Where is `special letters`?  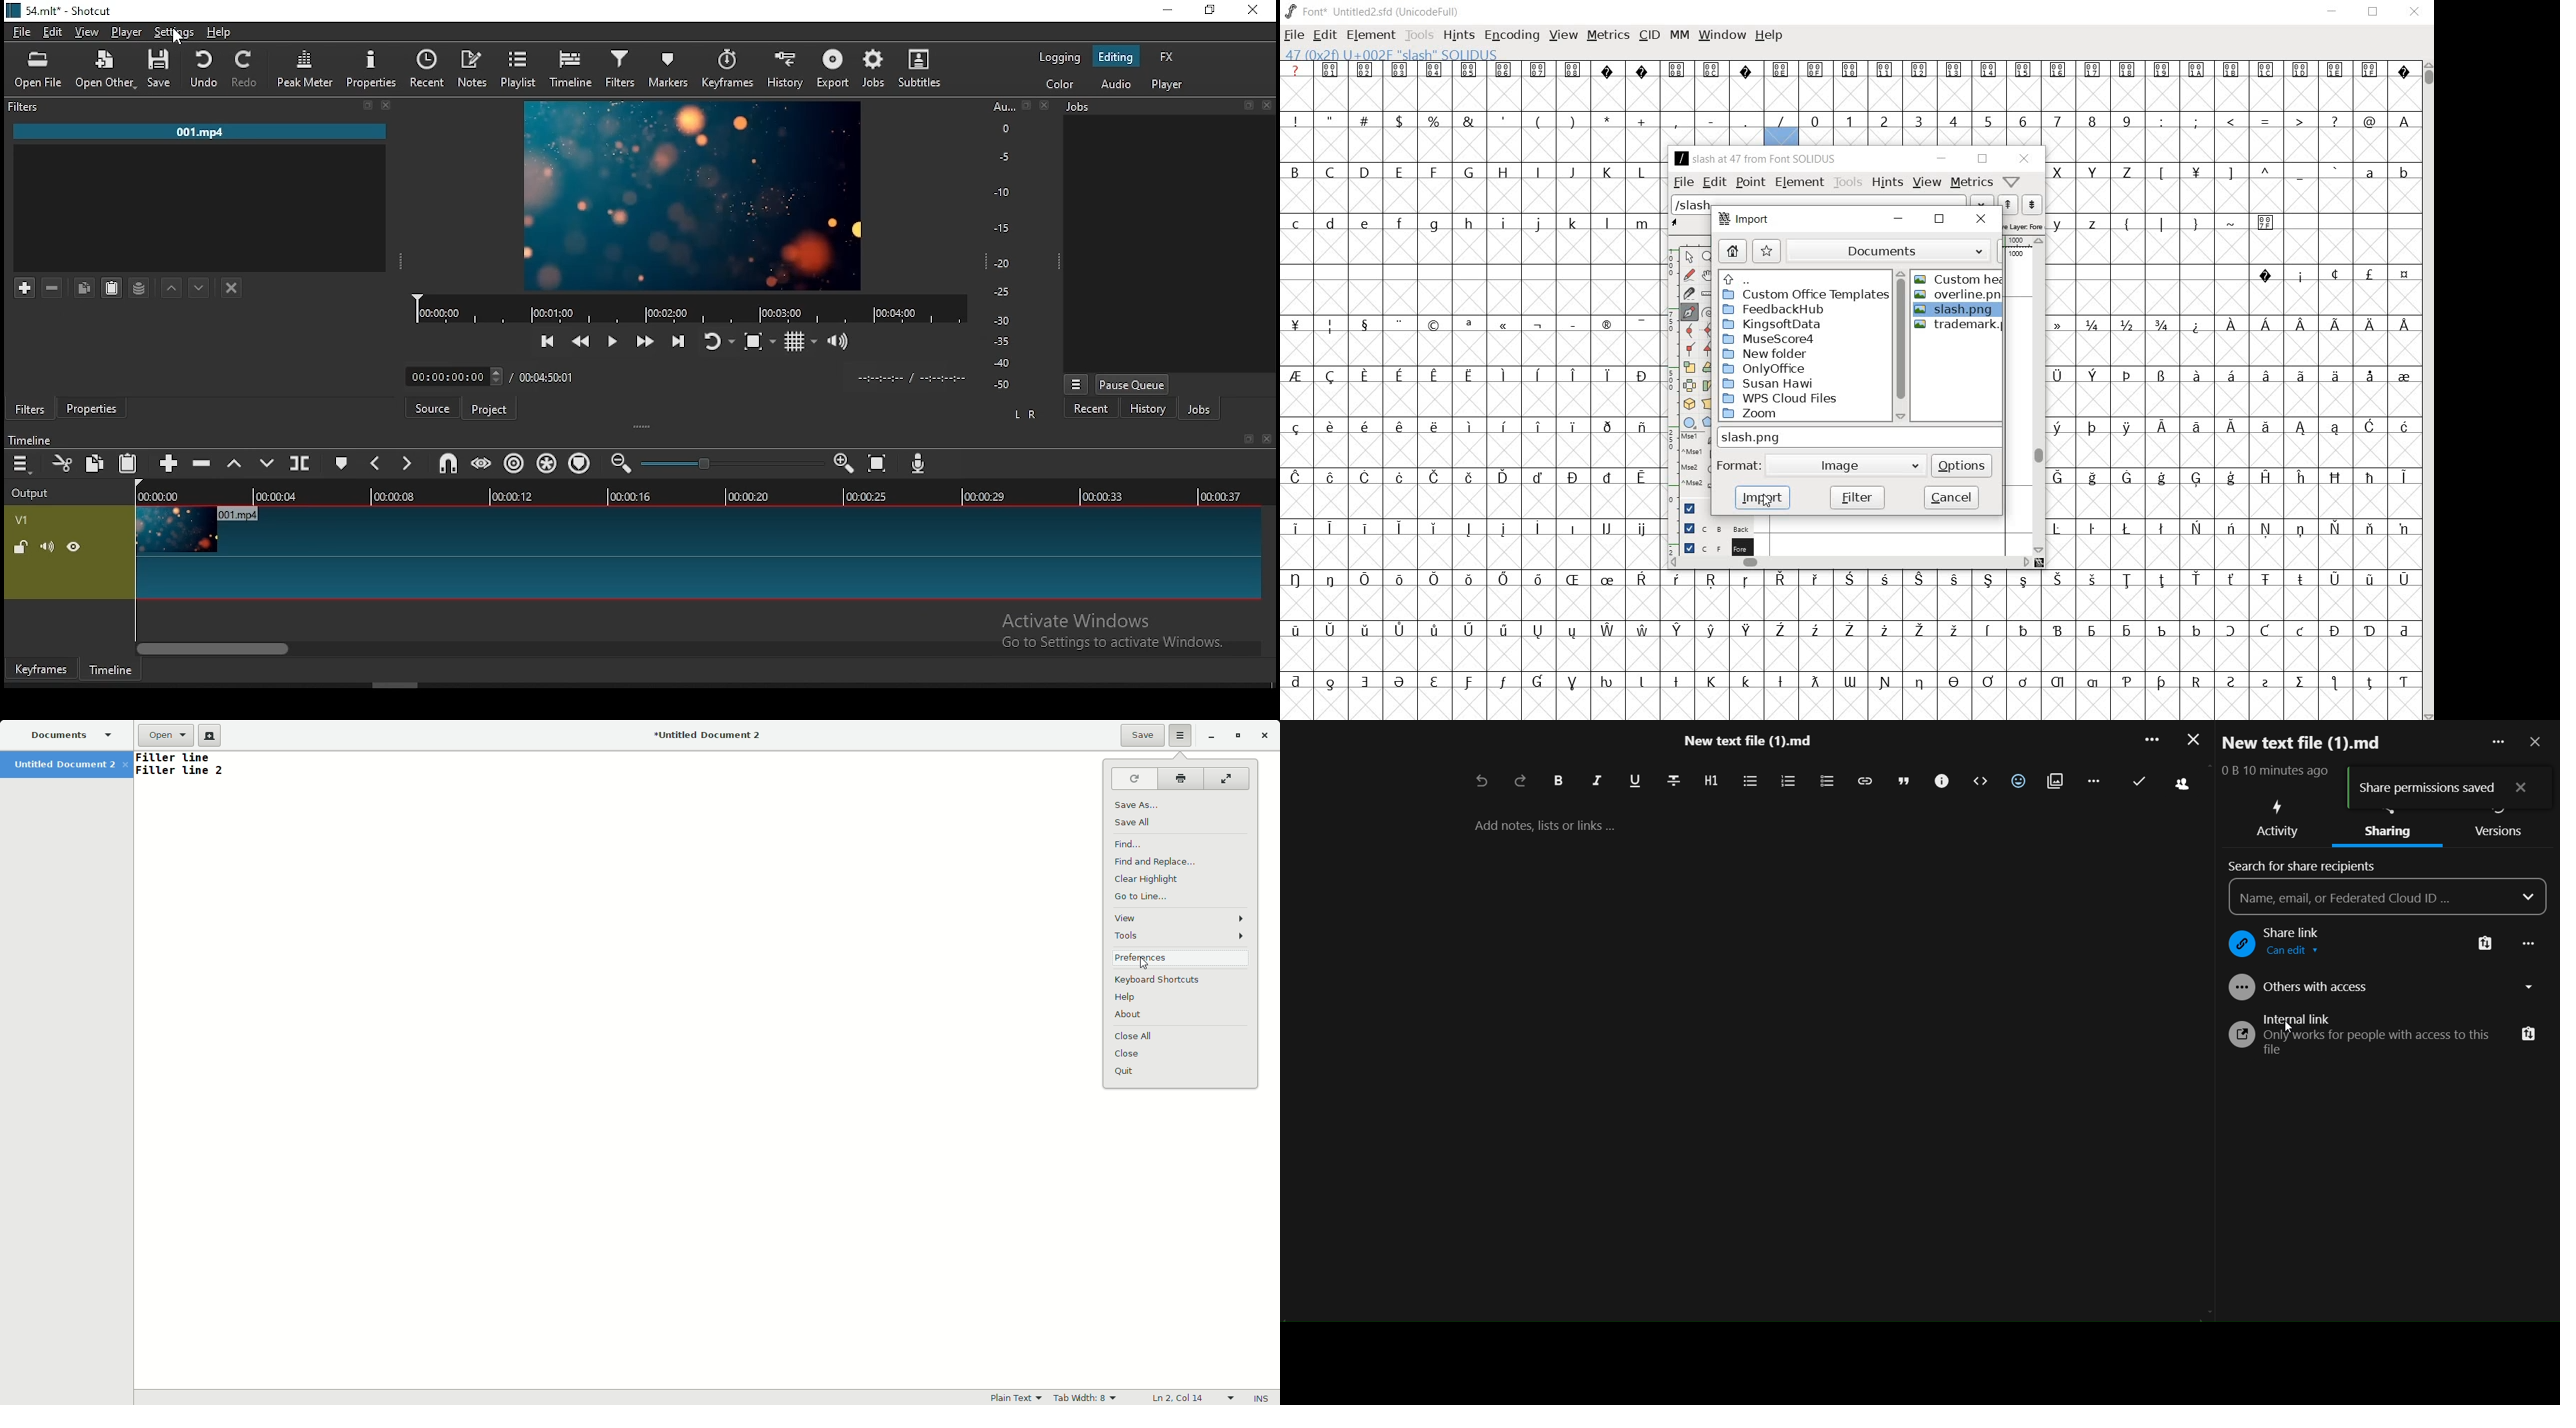 special letters is located at coordinates (1475, 529).